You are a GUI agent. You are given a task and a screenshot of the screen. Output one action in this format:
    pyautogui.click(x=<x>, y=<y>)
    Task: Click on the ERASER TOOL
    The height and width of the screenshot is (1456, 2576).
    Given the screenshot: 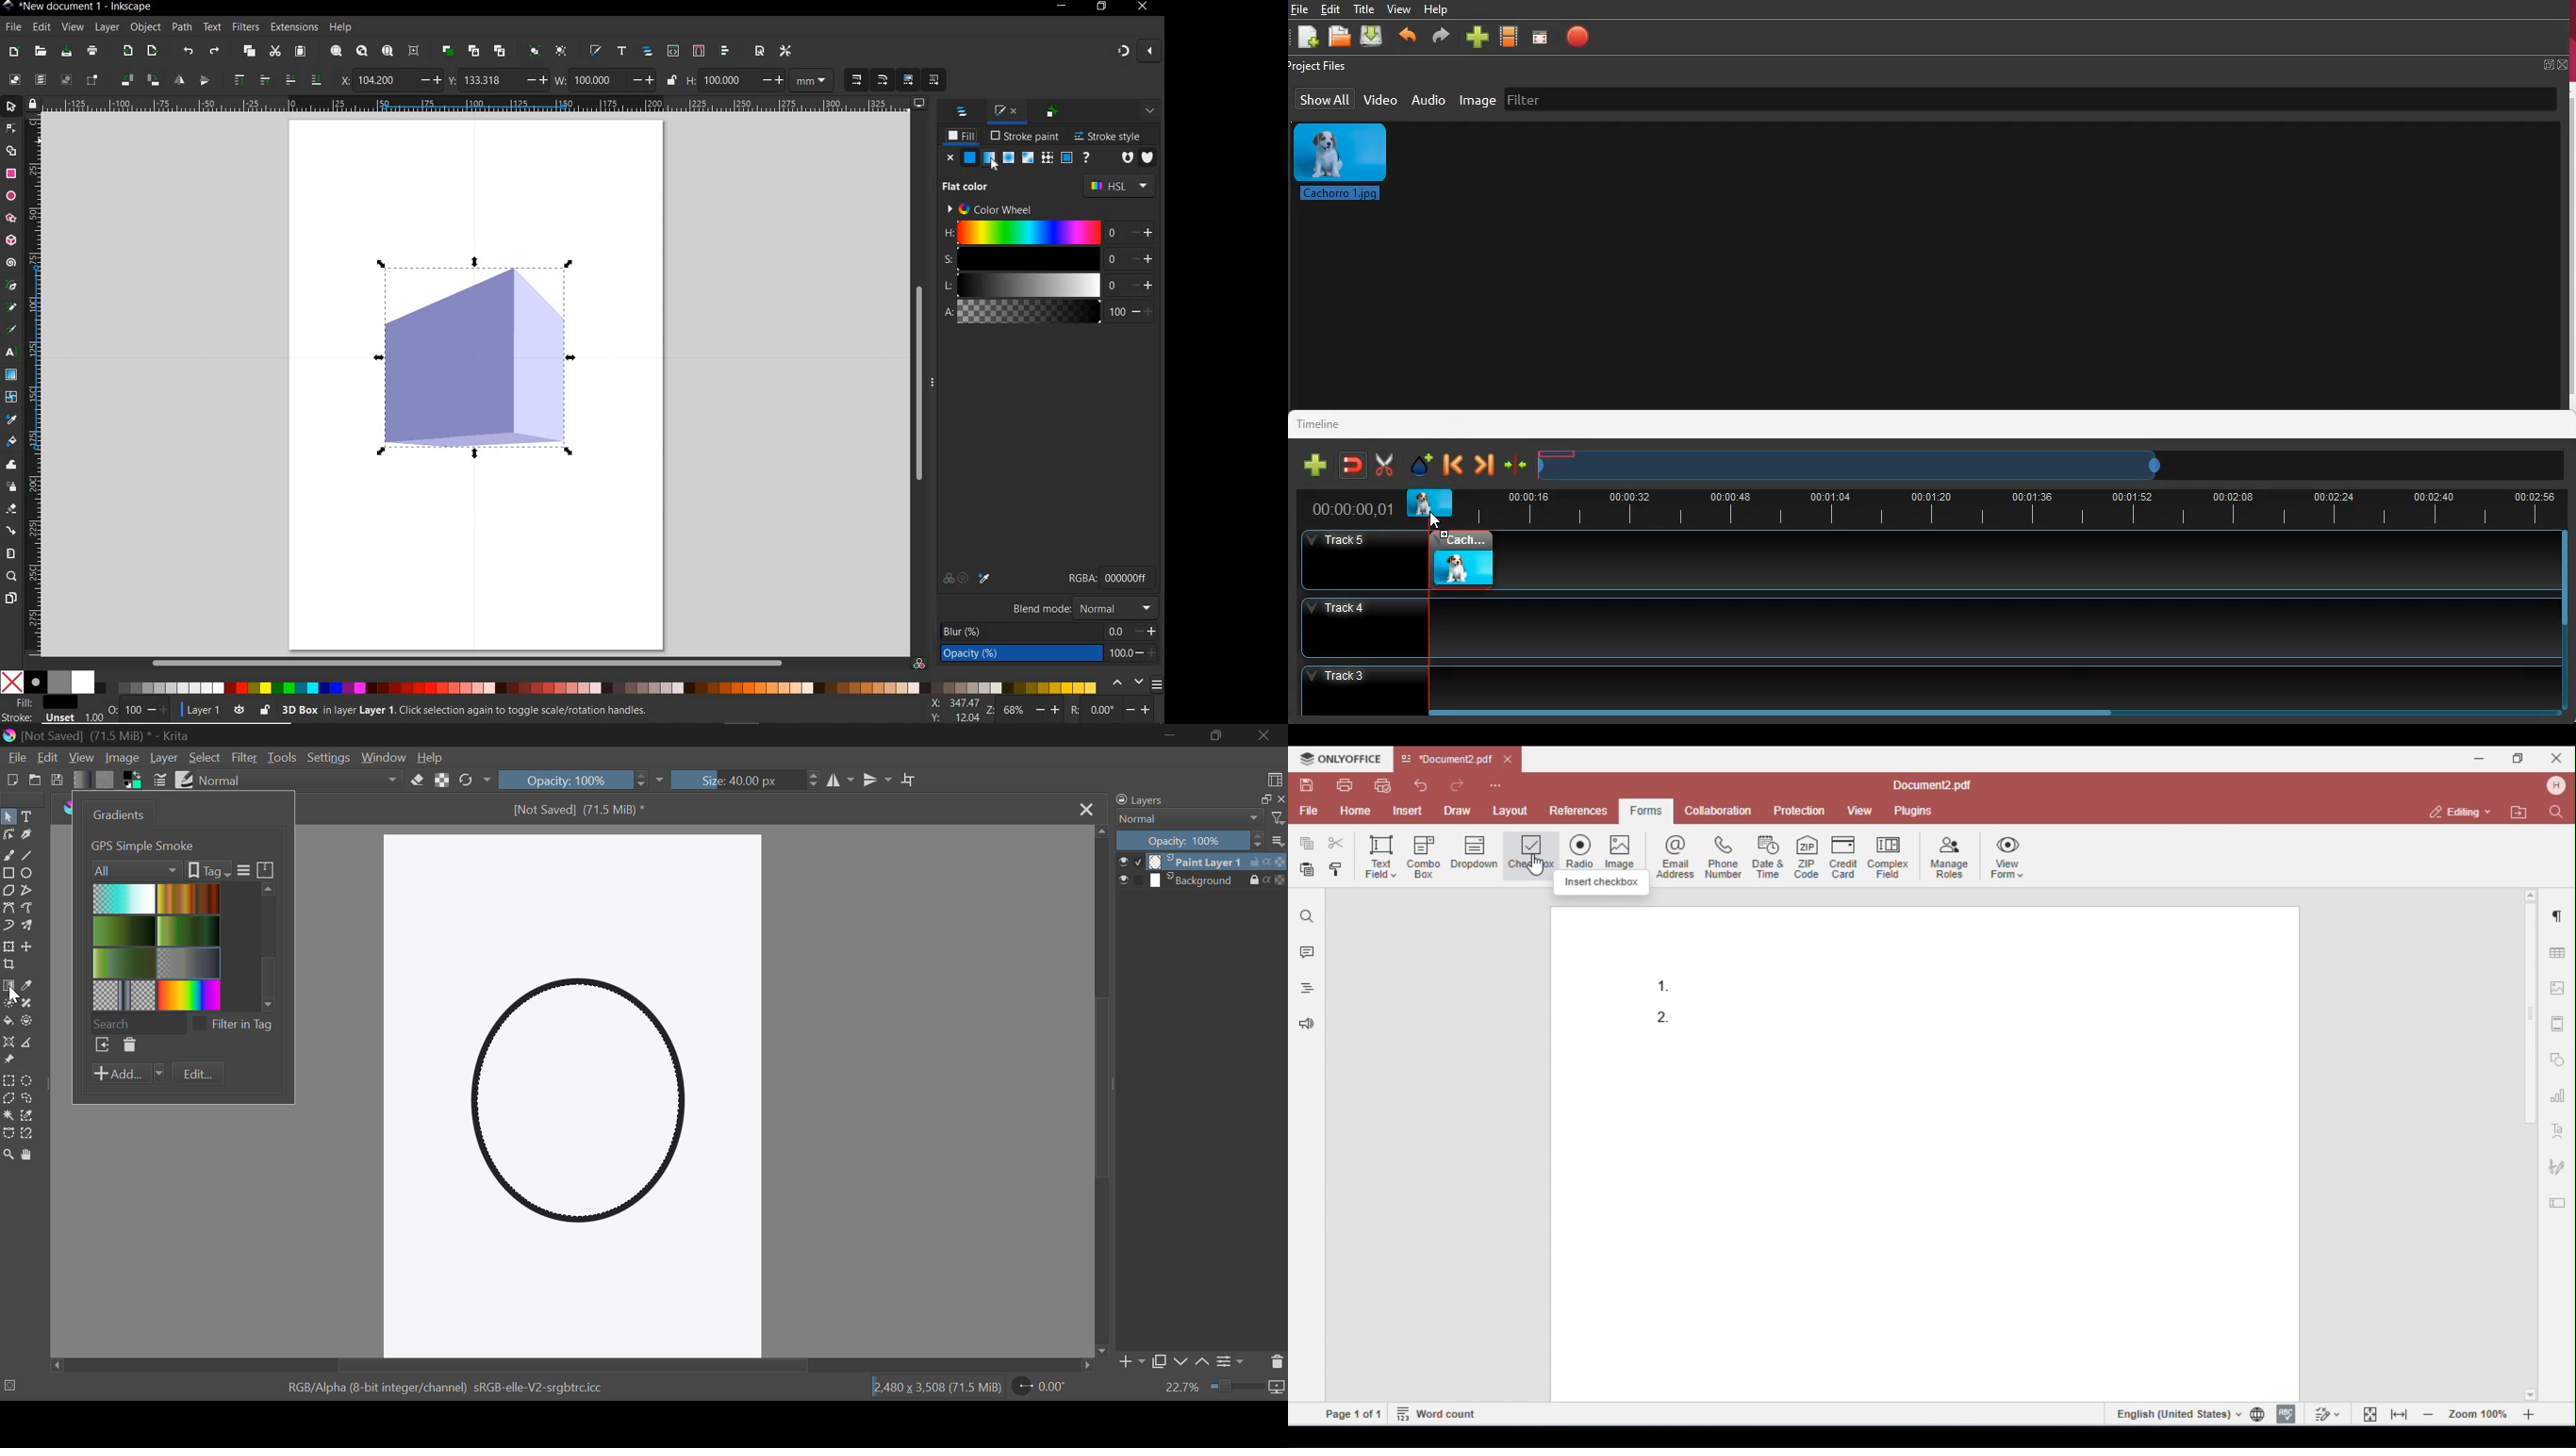 What is the action you would take?
    pyautogui.click(x=12, y=508)
    